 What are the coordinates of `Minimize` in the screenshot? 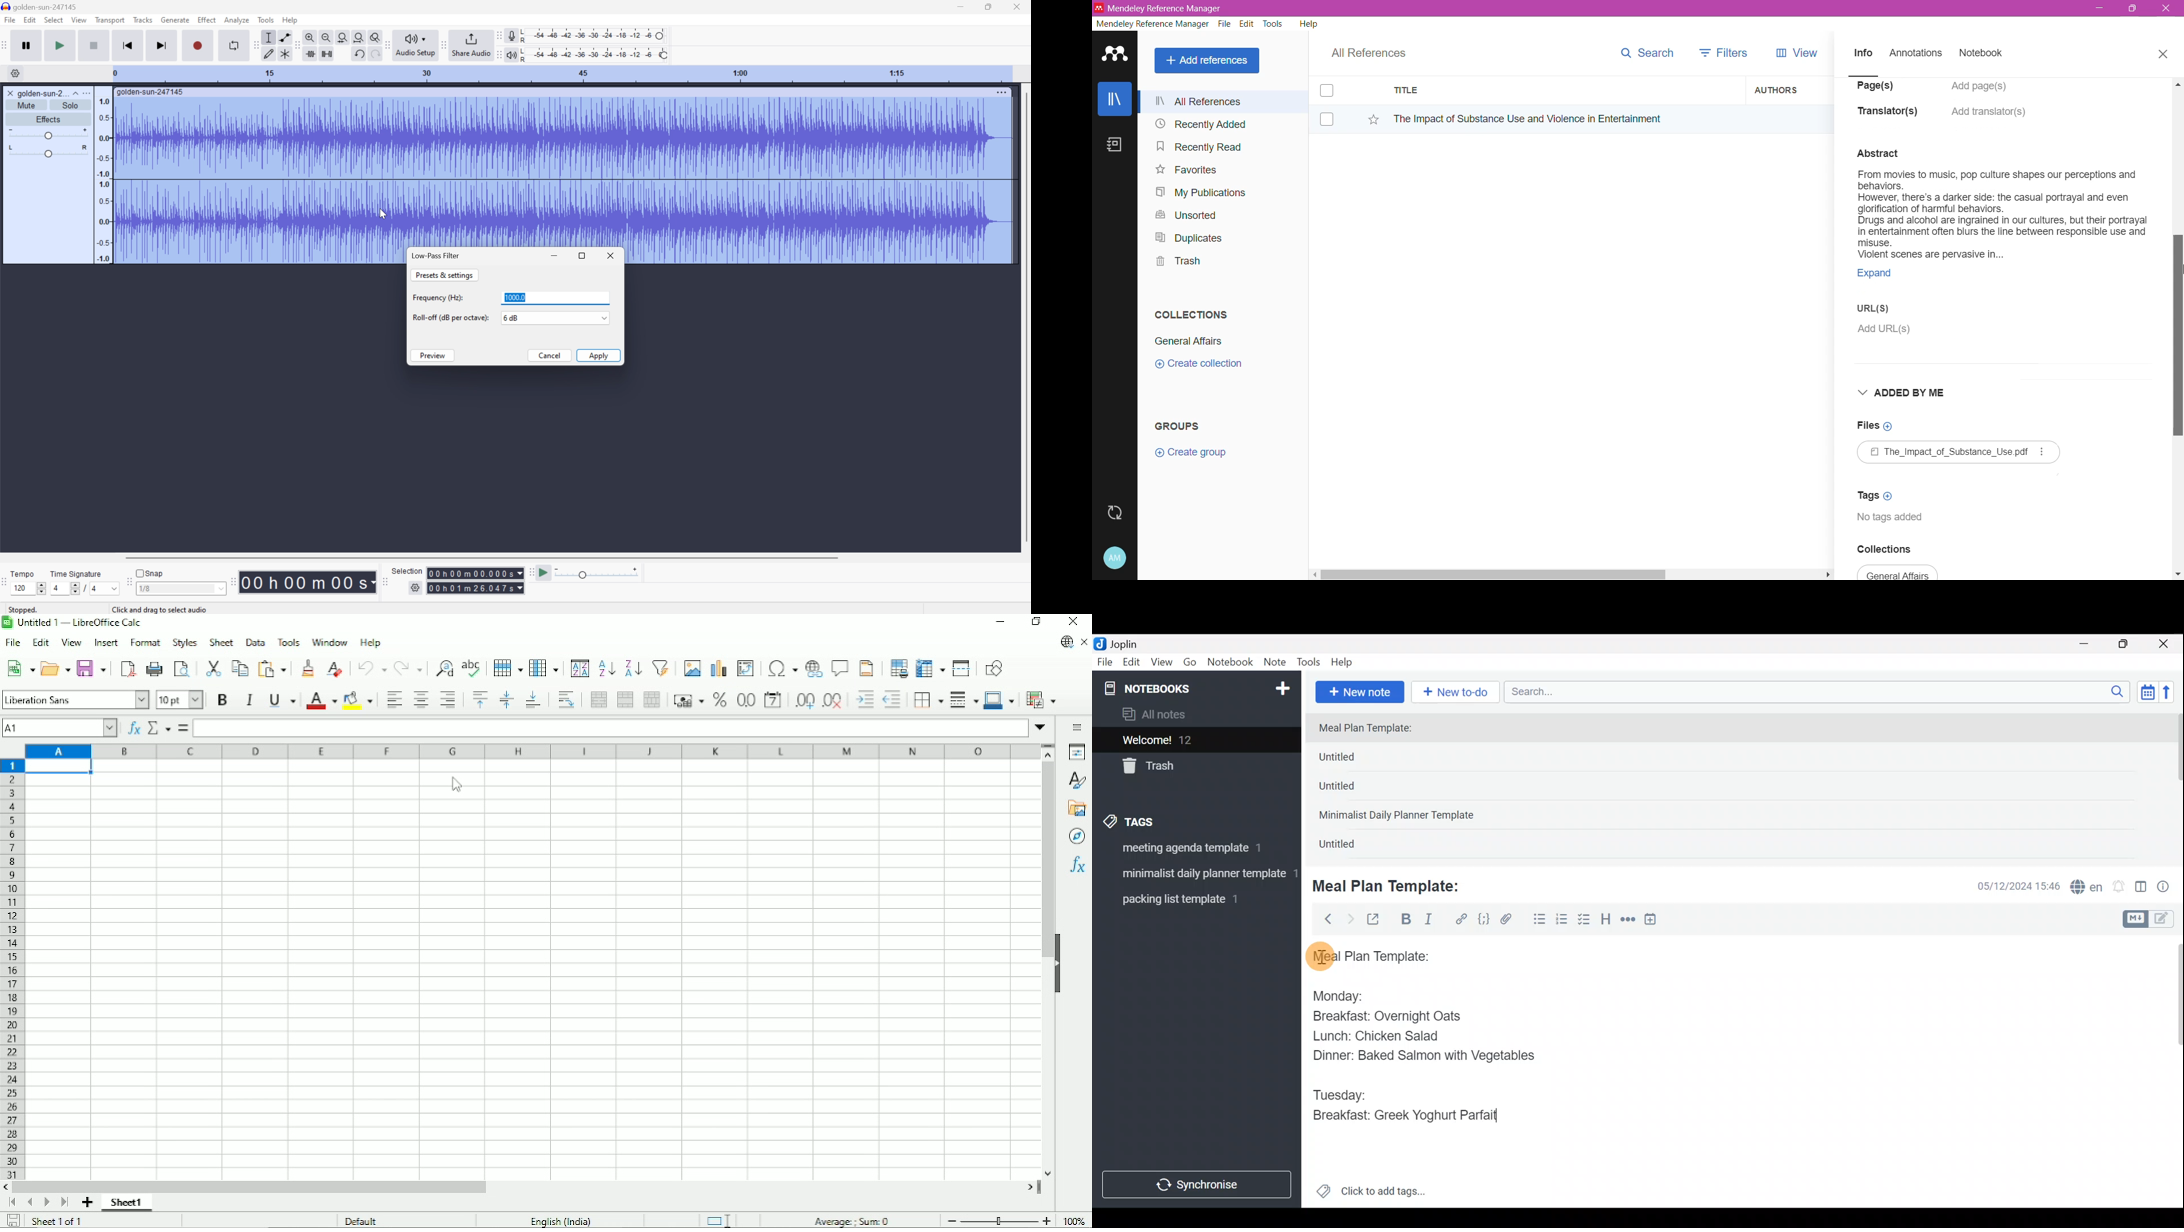 It's located at (1001, 623).